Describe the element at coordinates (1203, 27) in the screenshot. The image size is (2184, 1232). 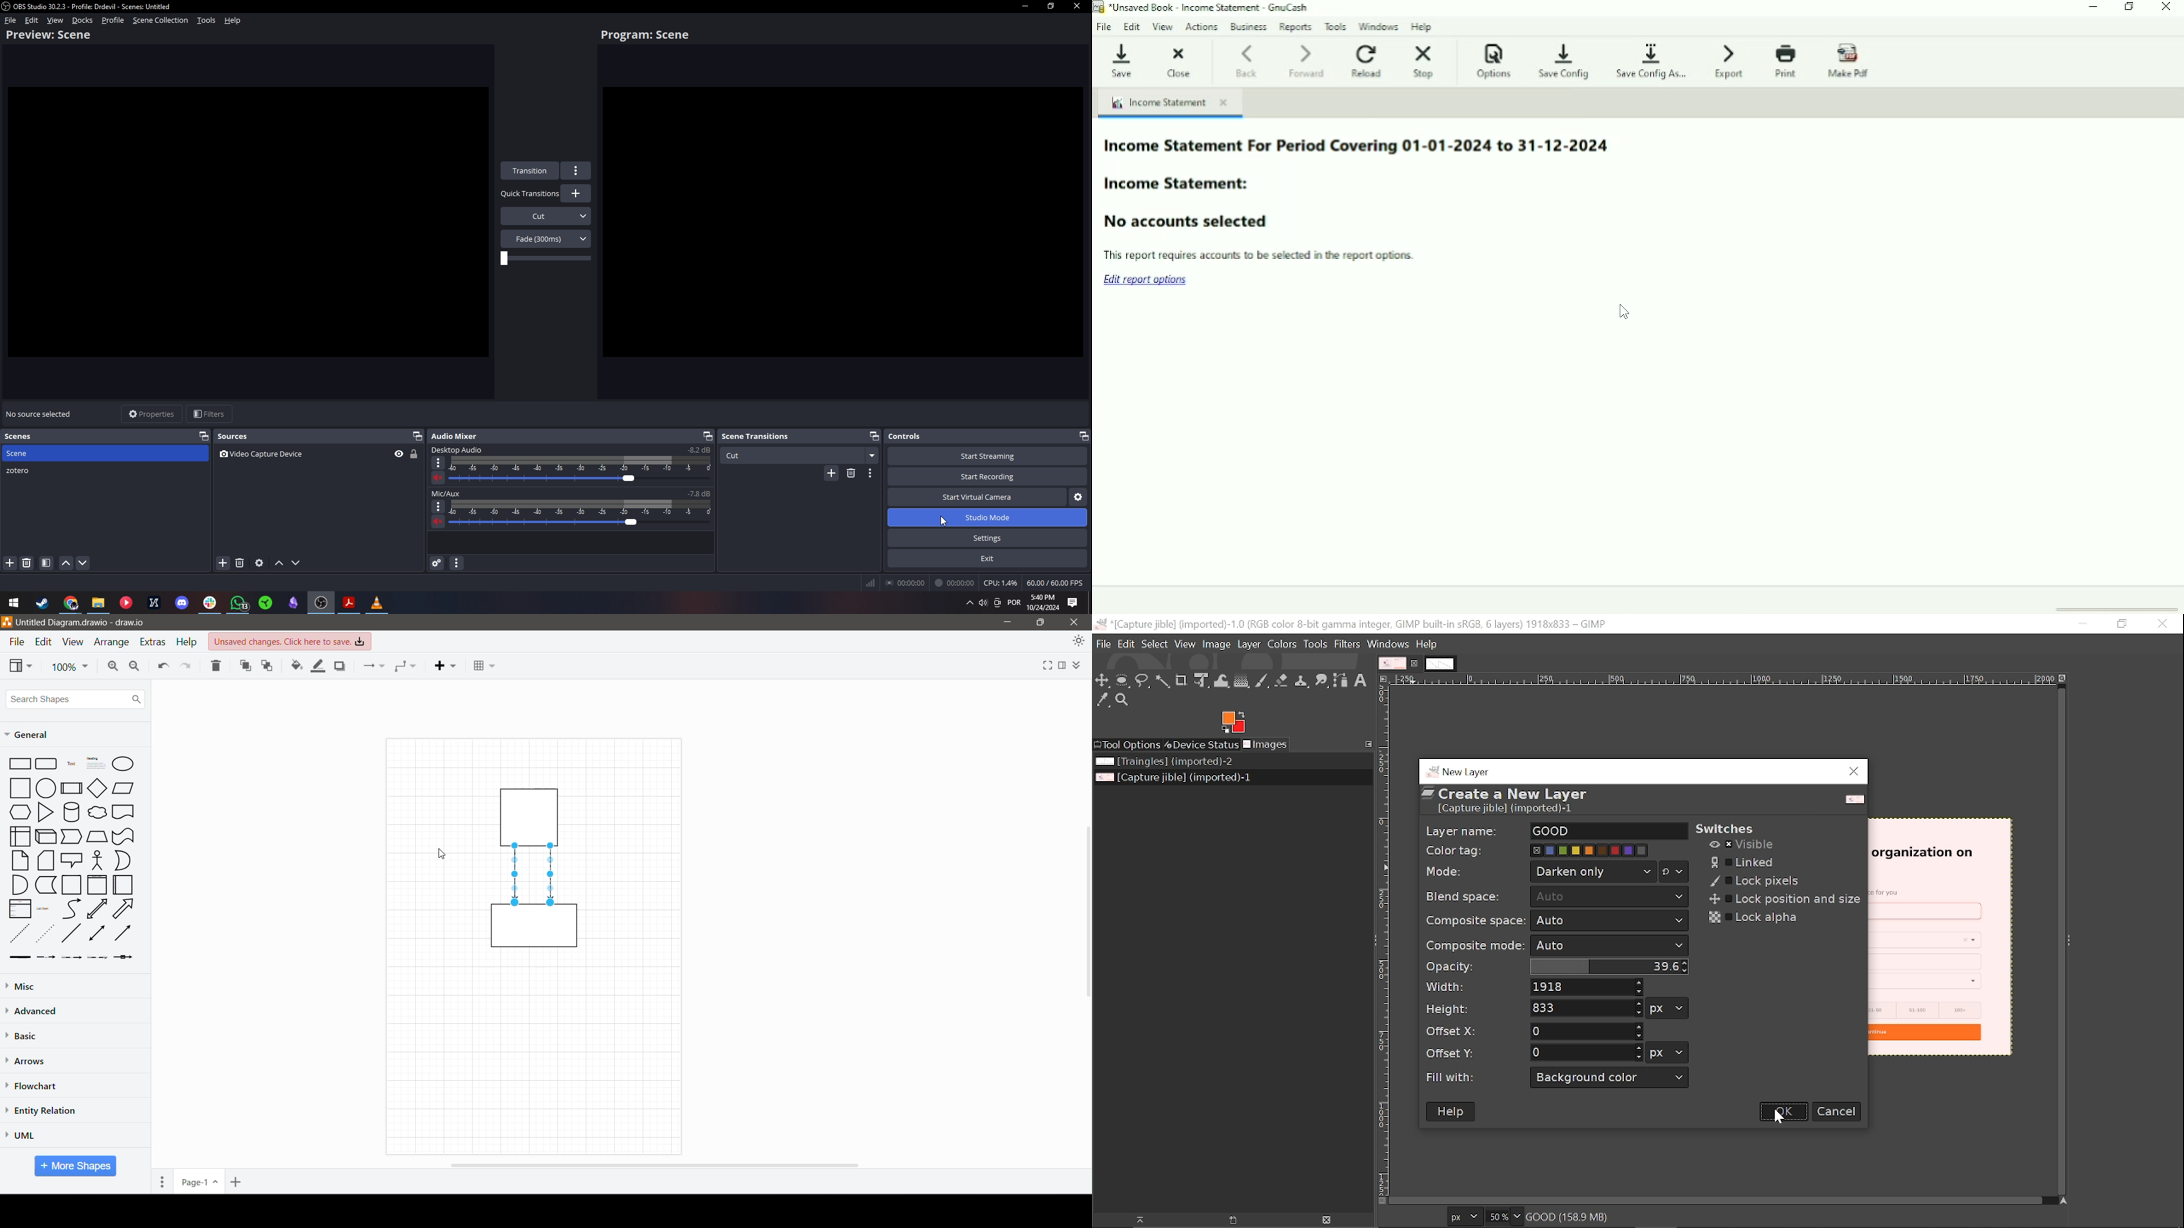
I see `Actions` at that location.